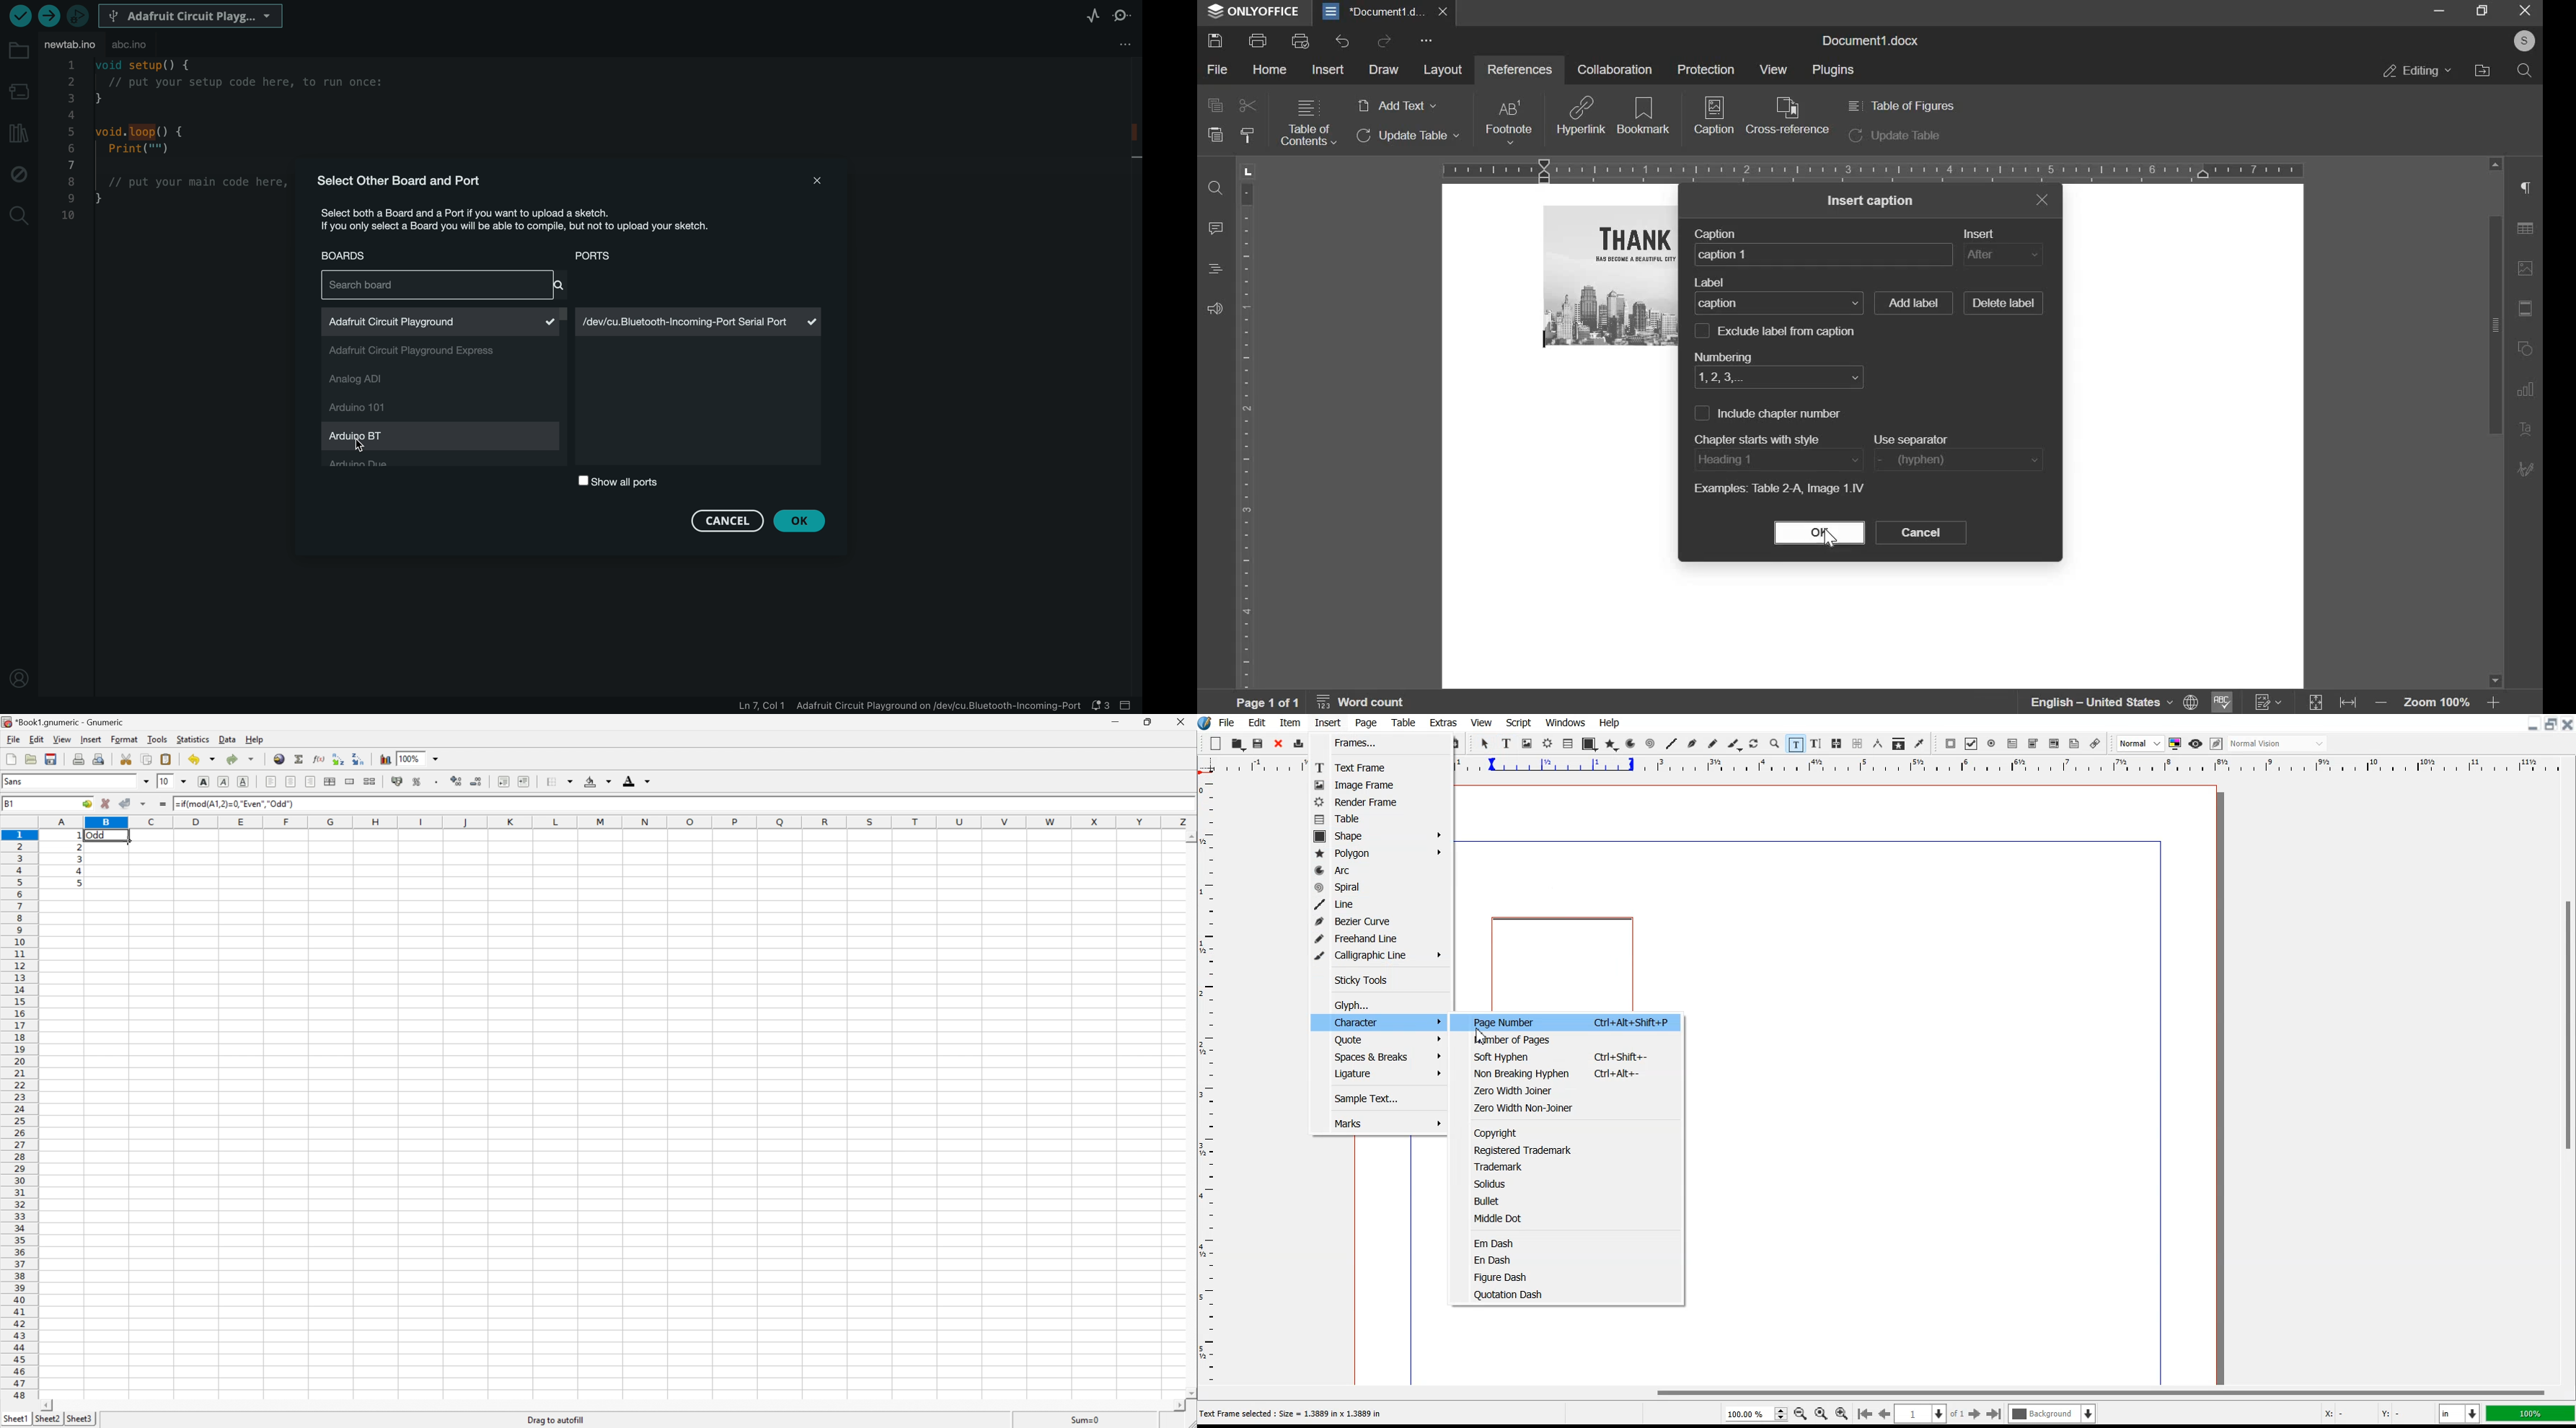 The width and height of the screenshot is (2576, 1428). What do you see at coordinates (1383, 70) in the screenshot?
I see `draw` at bounding box center [1383, 70].